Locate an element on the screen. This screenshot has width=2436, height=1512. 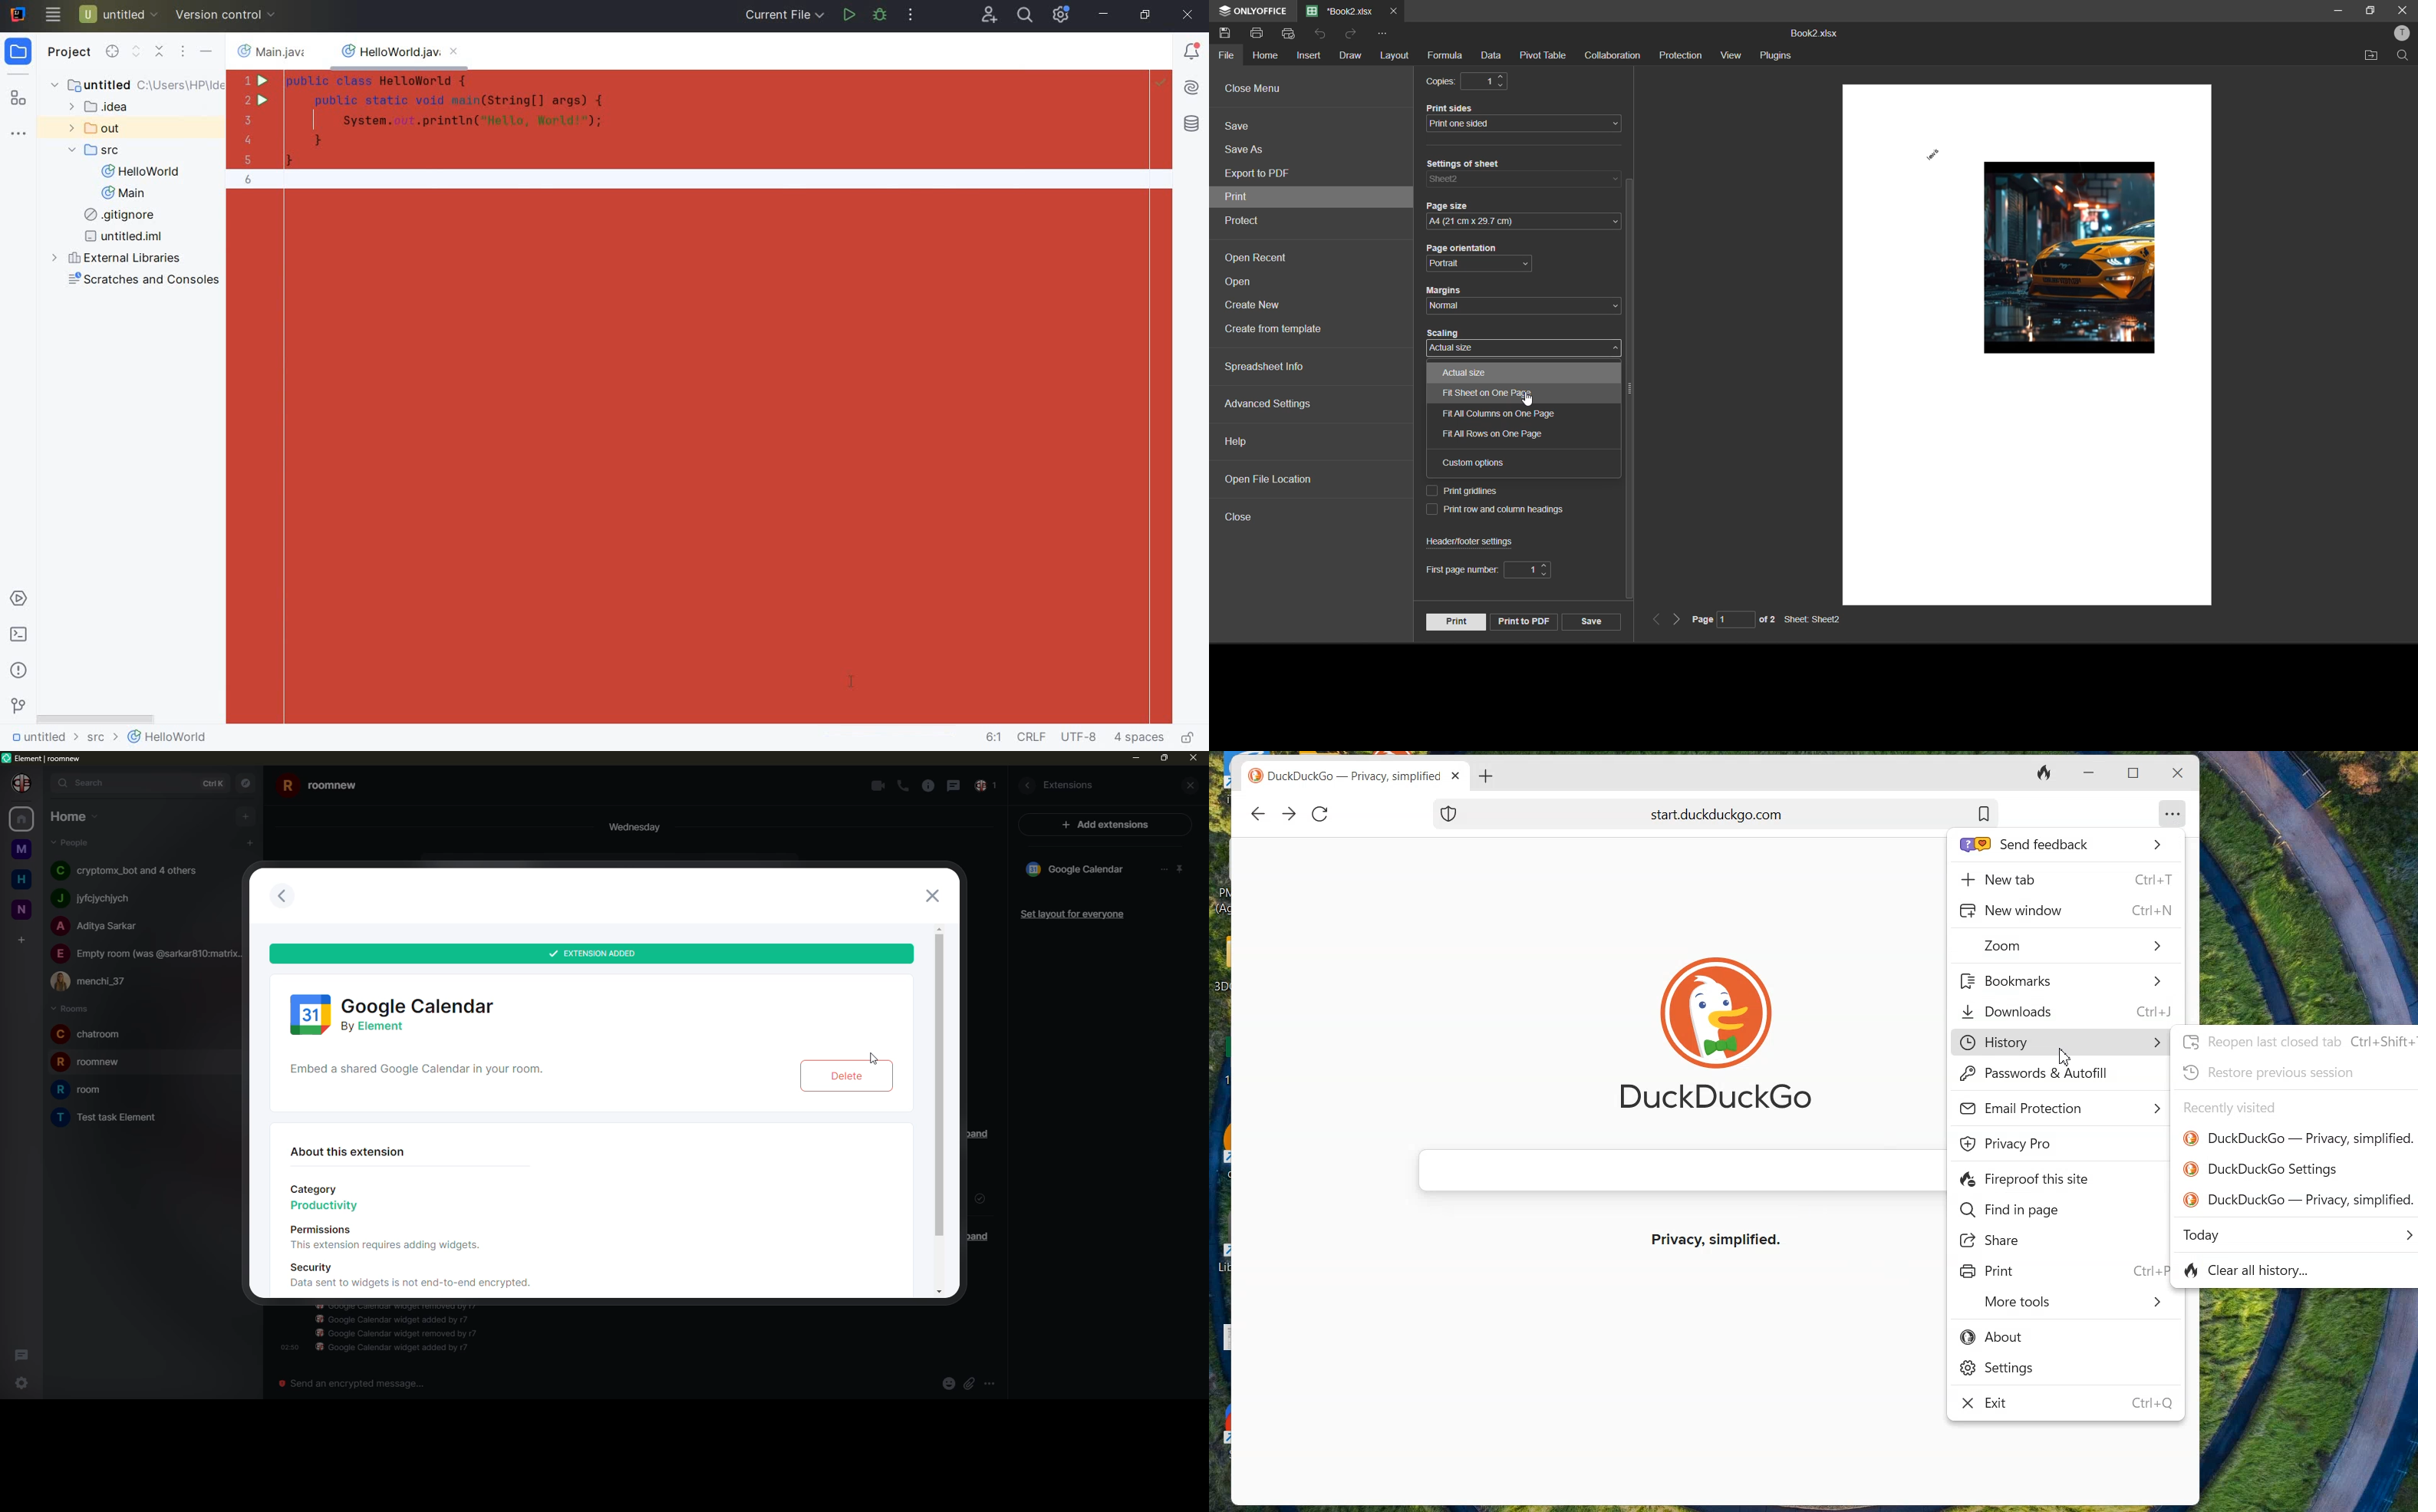
cursor is located at coordinates (54, 18).